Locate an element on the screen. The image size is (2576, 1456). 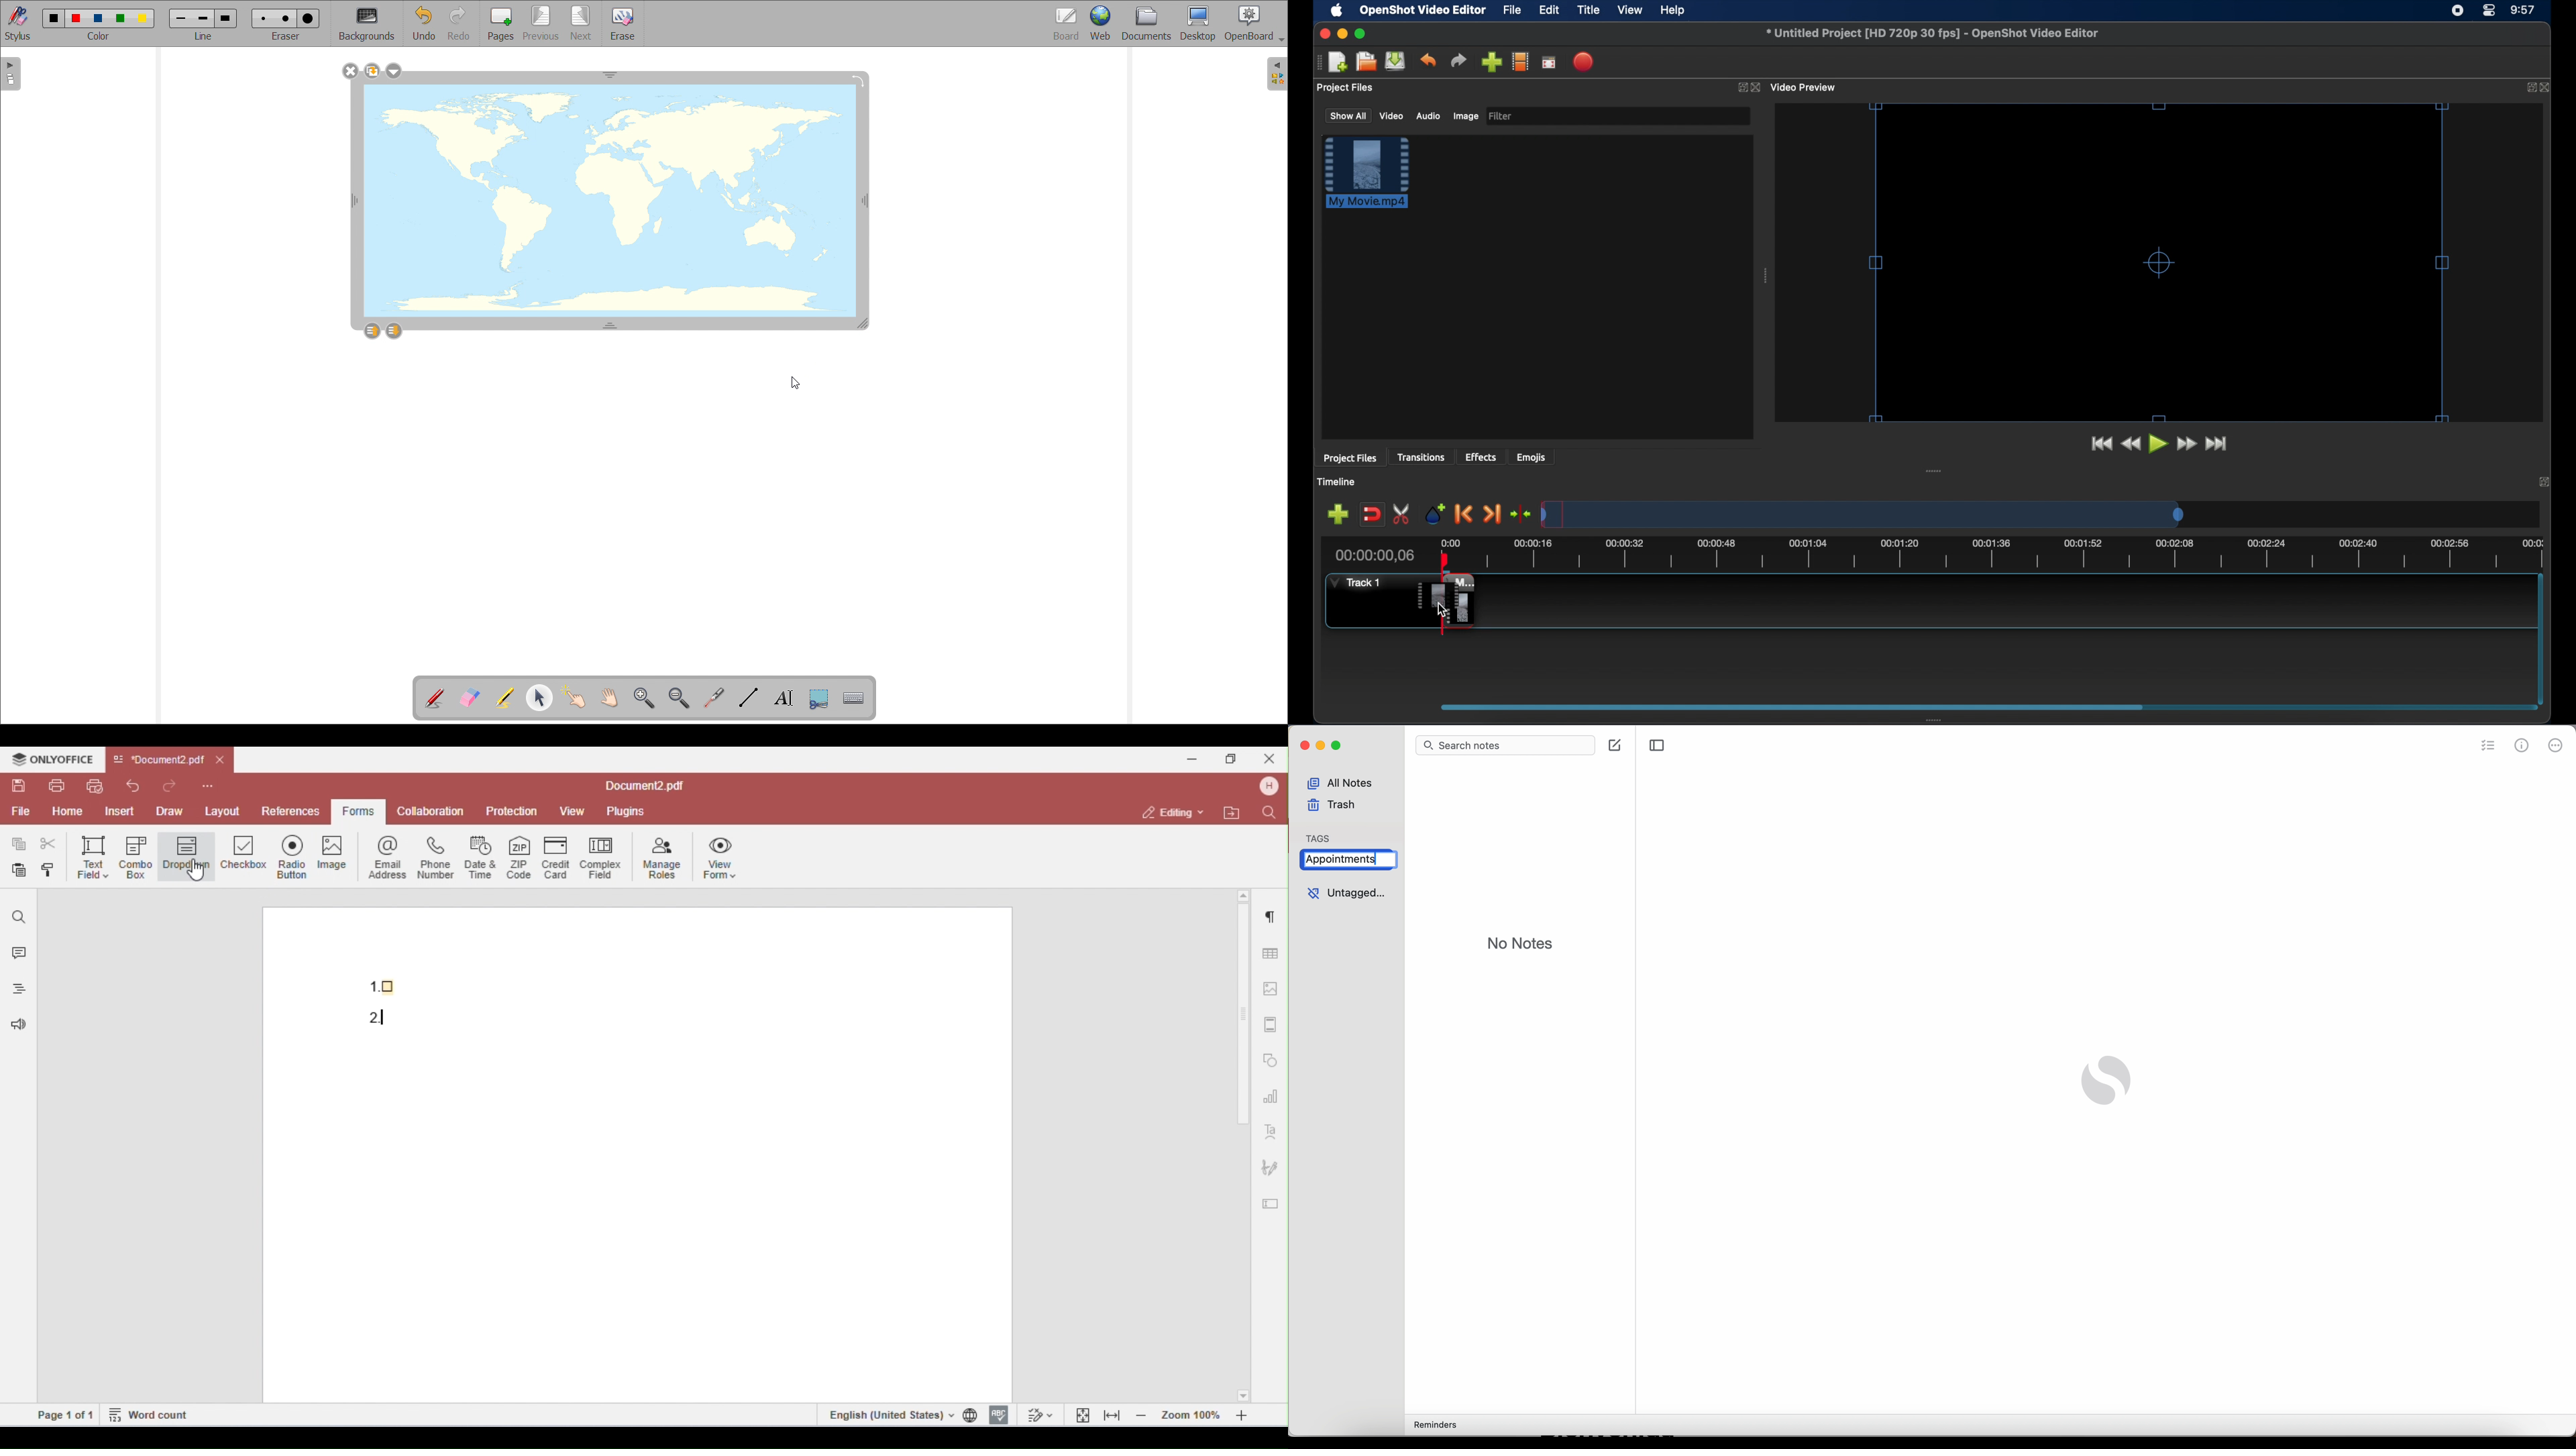
close is located at coordinates (1758, 88).